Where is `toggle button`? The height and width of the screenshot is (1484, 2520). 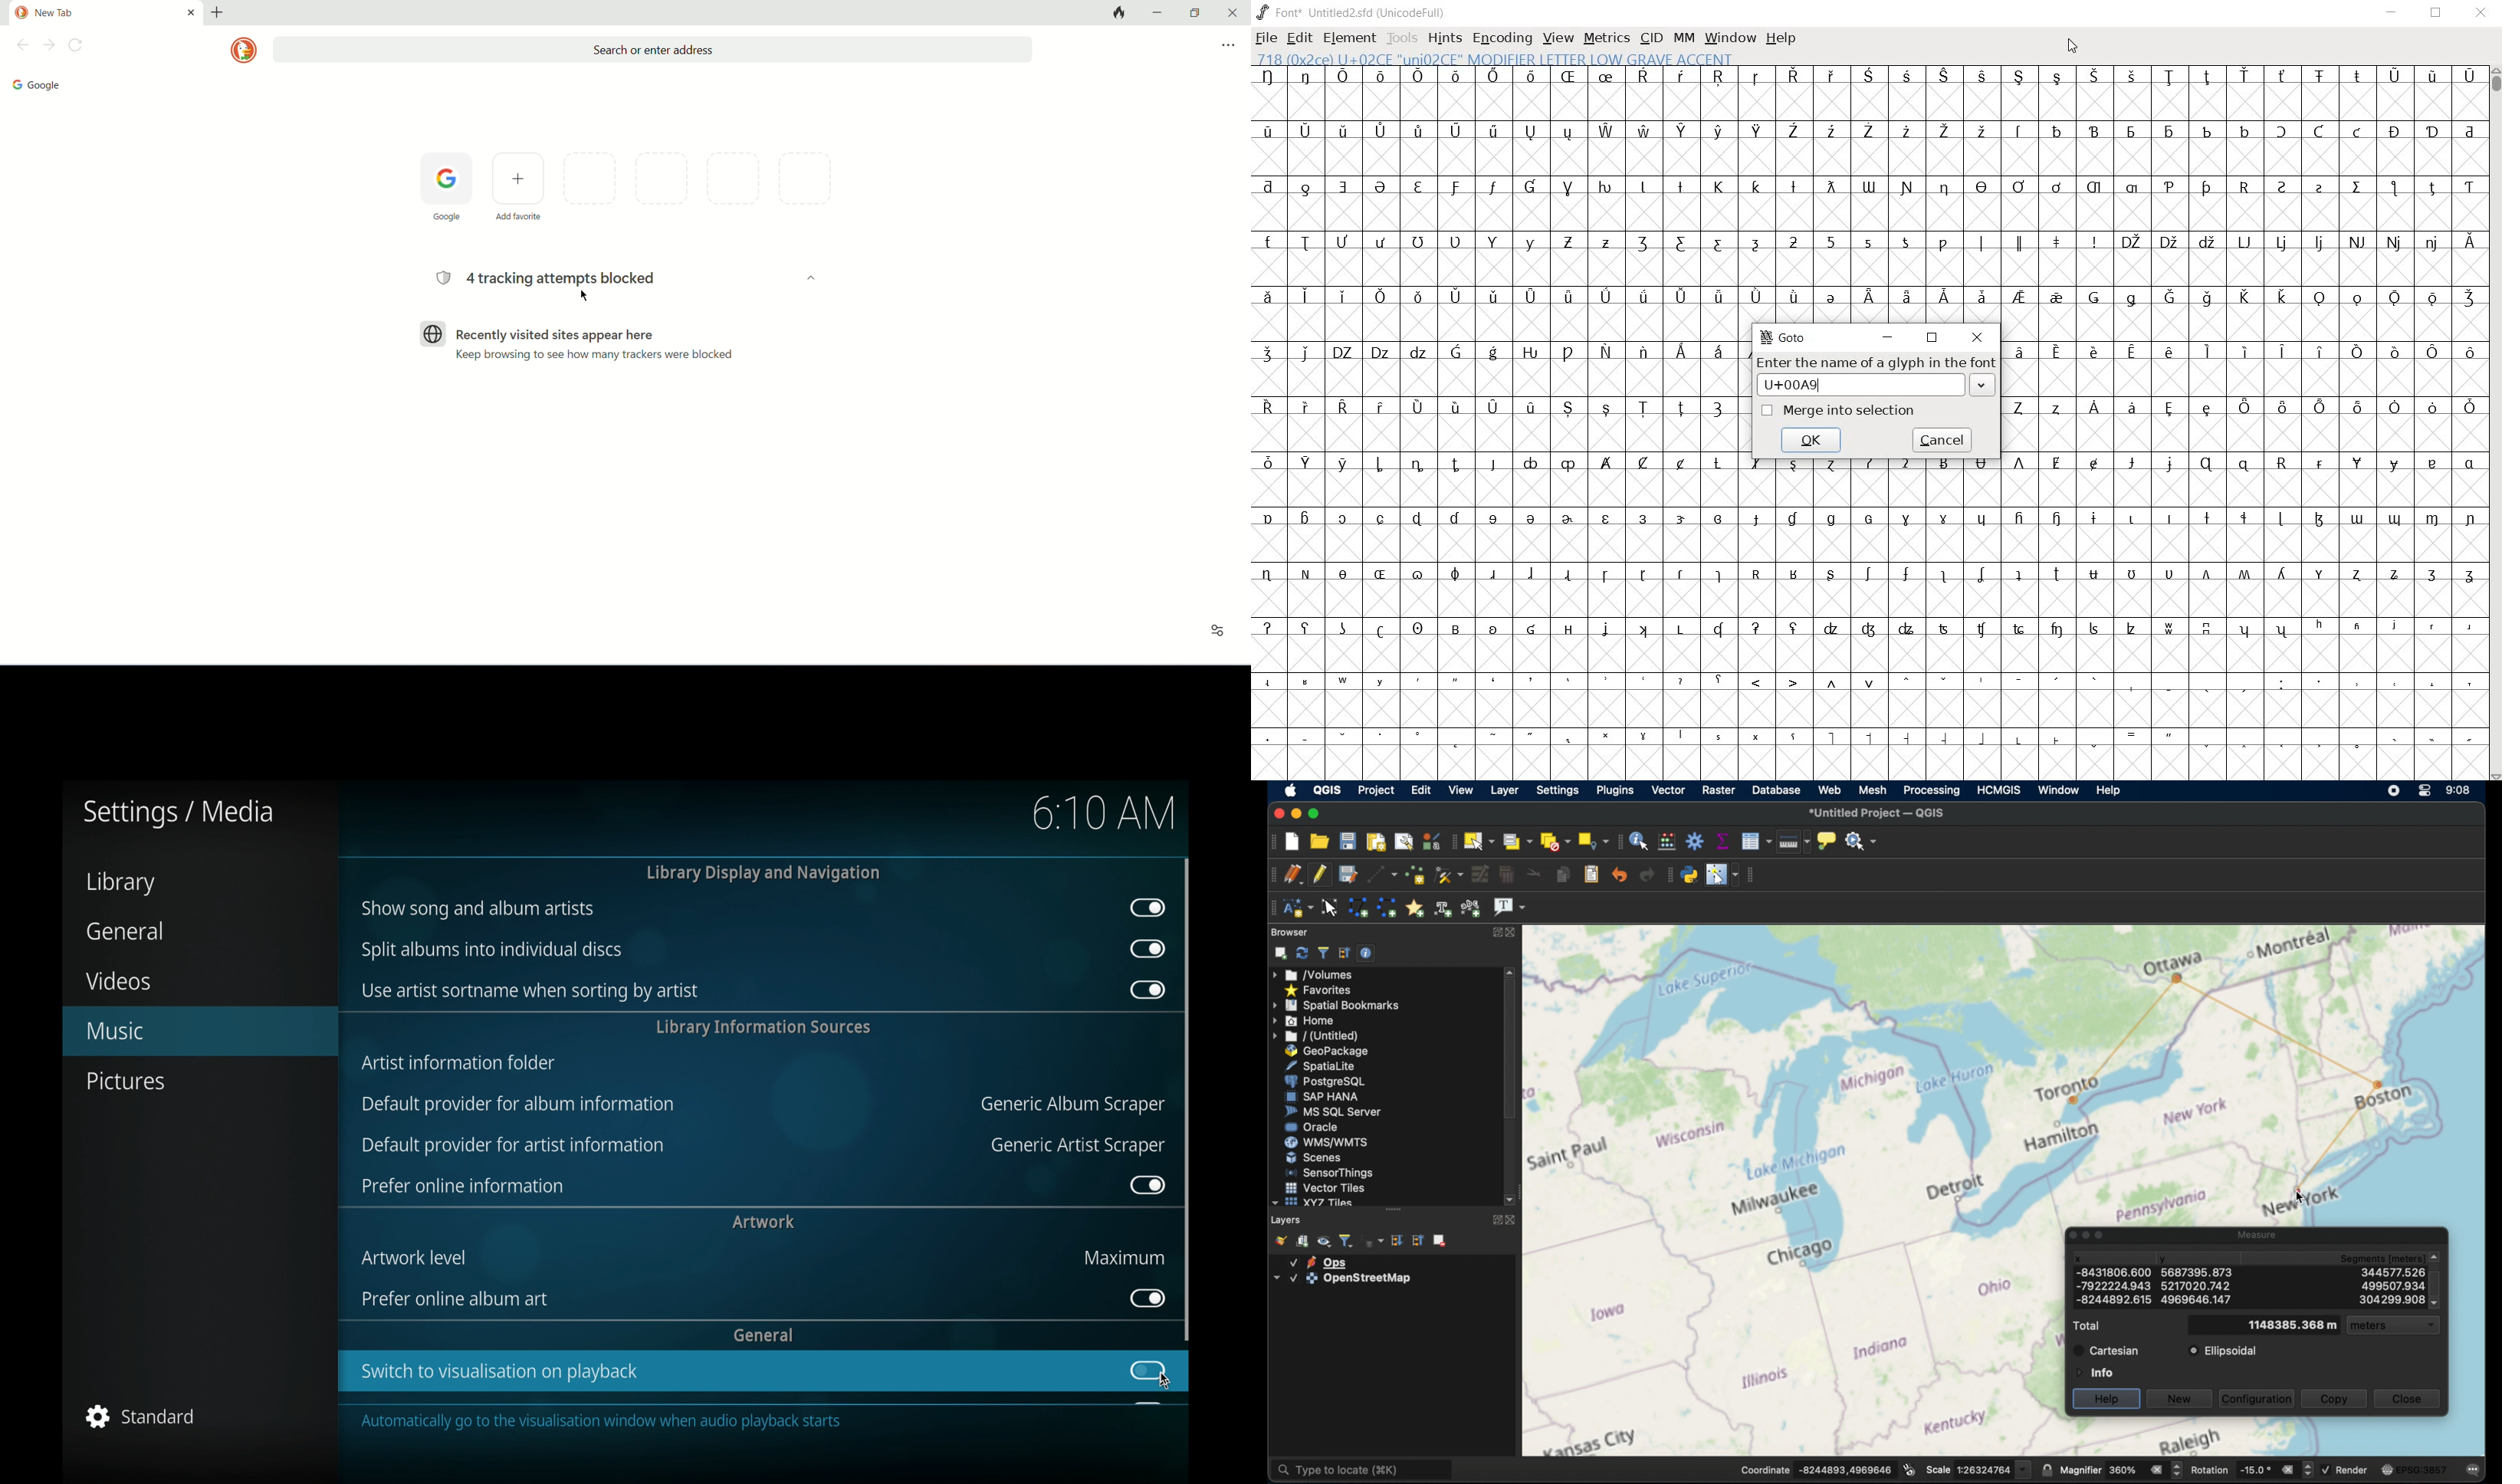
toggle button is located at coordinates (1146, 1298).